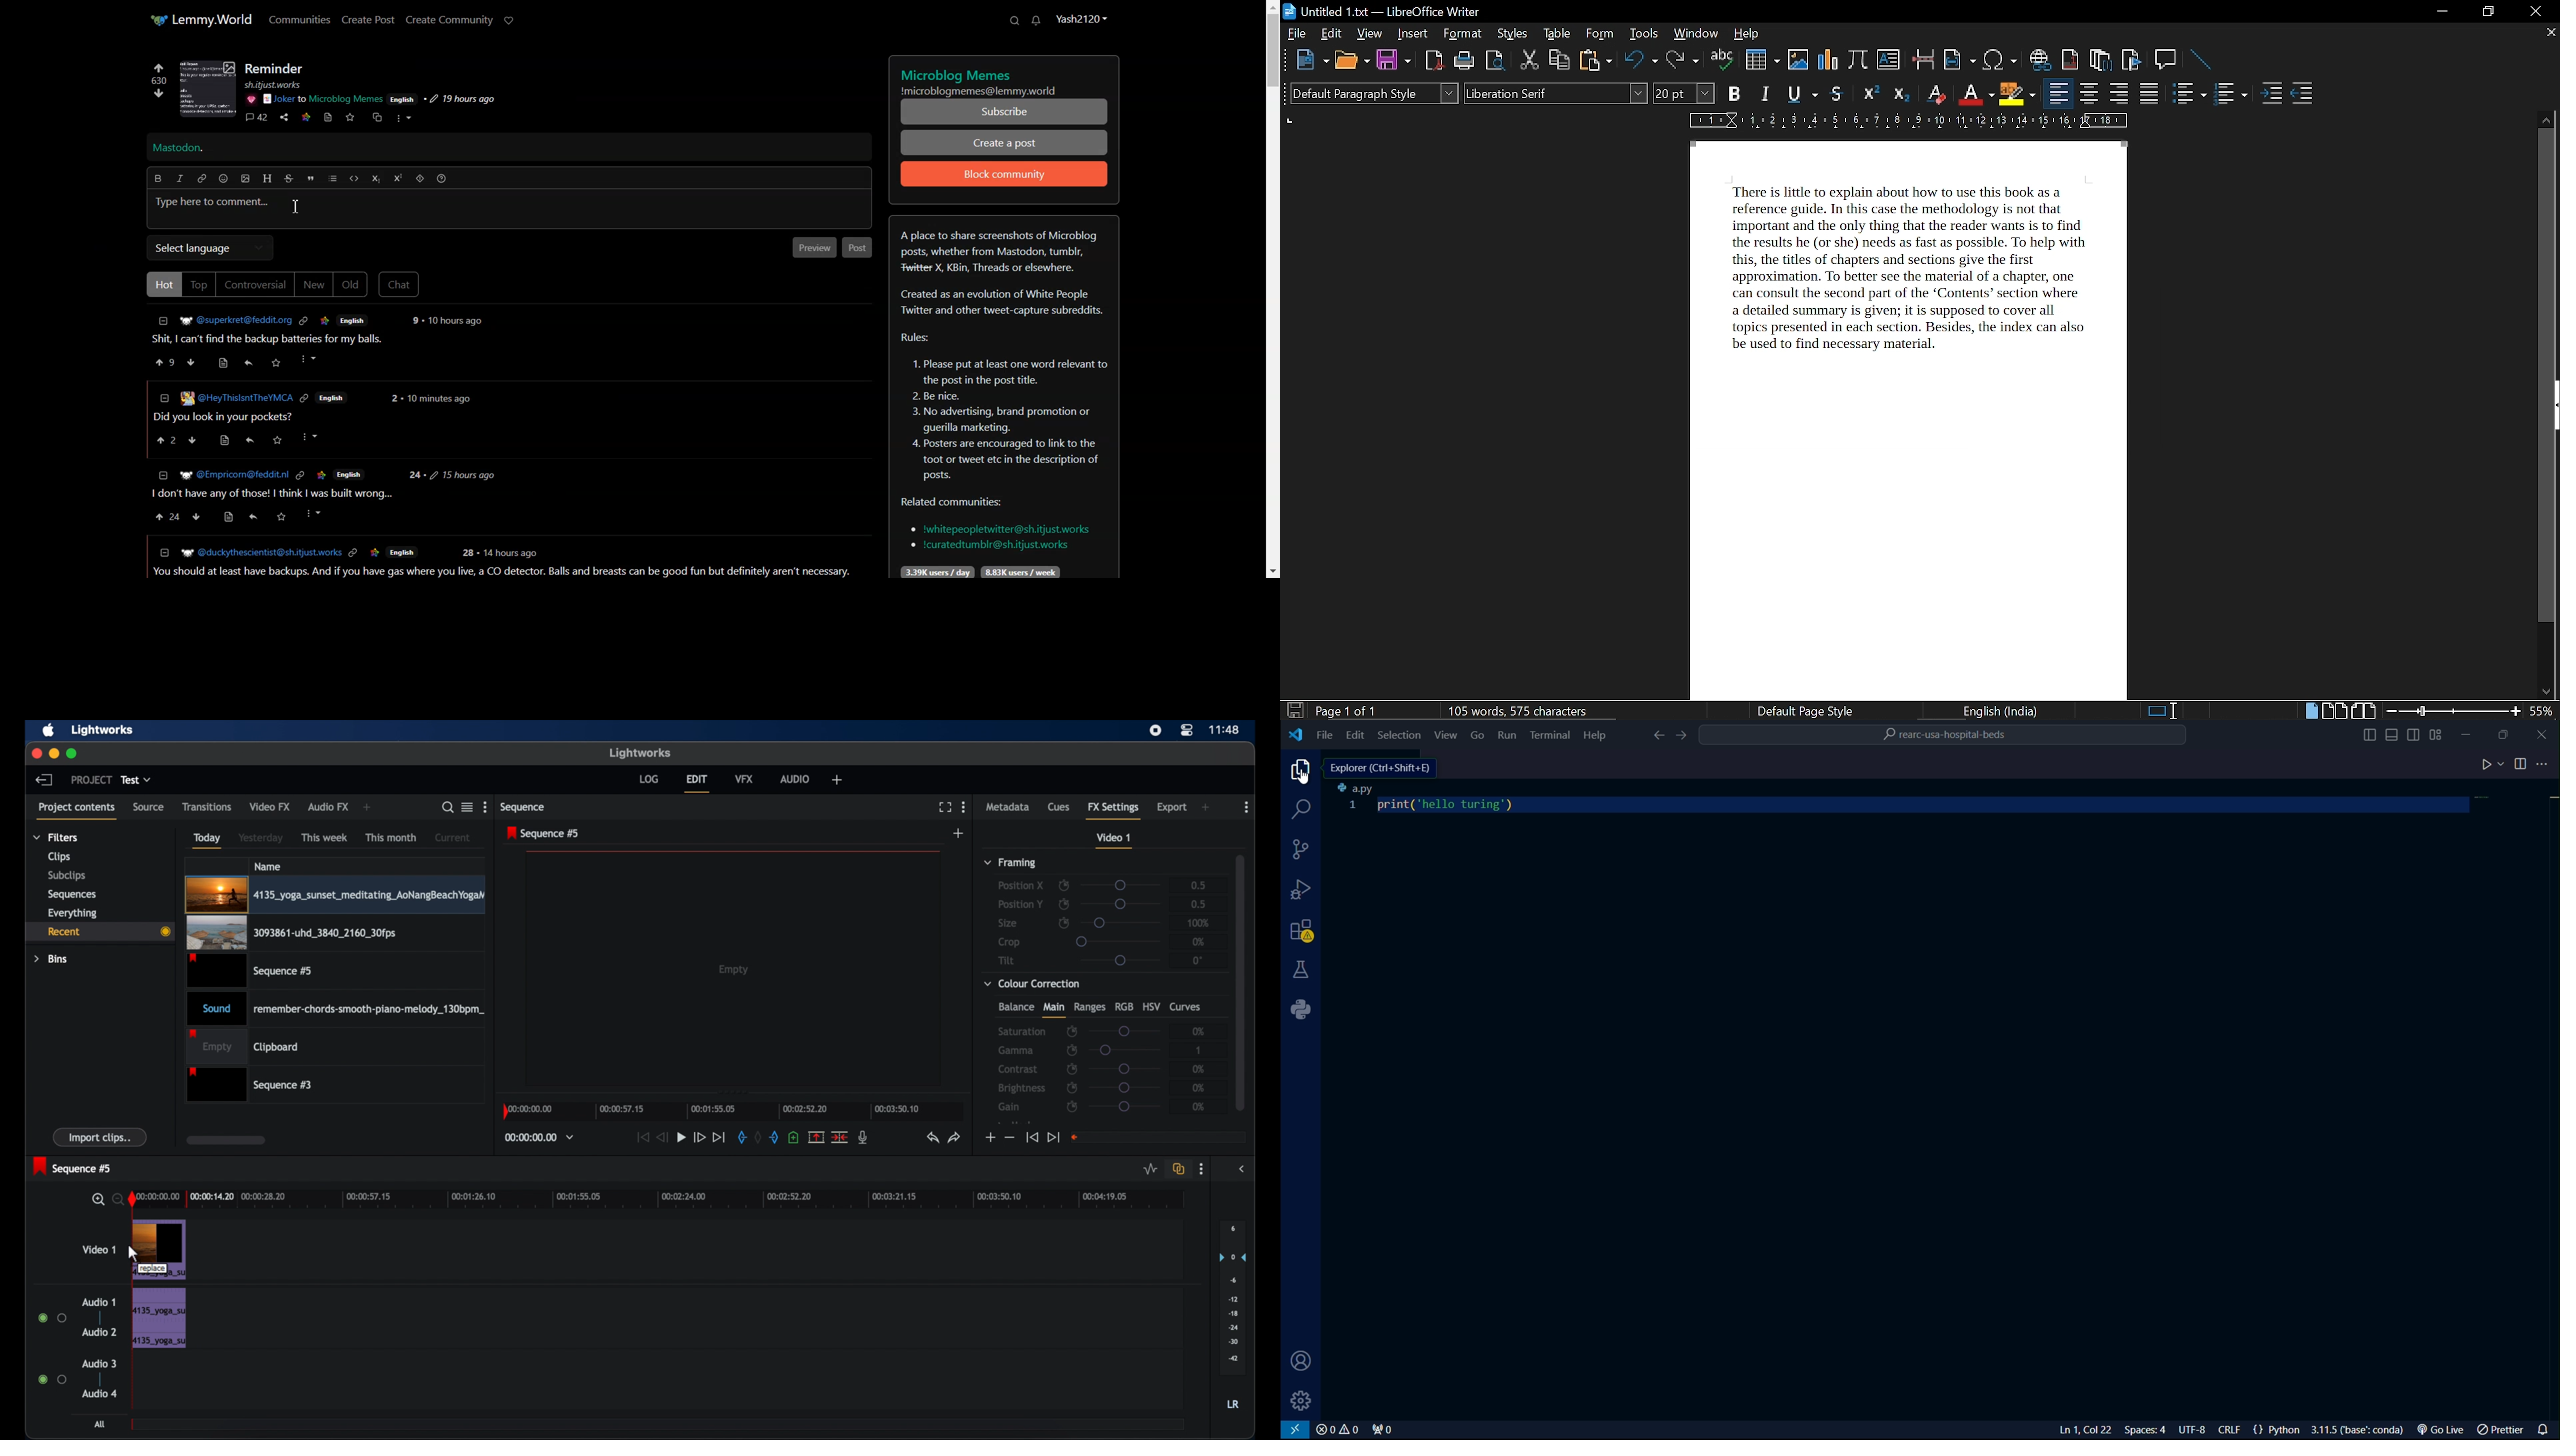  What do you see at coordinates (209, 248) in the screenshot?
I see `Select language` at bounding box center [209, 248].